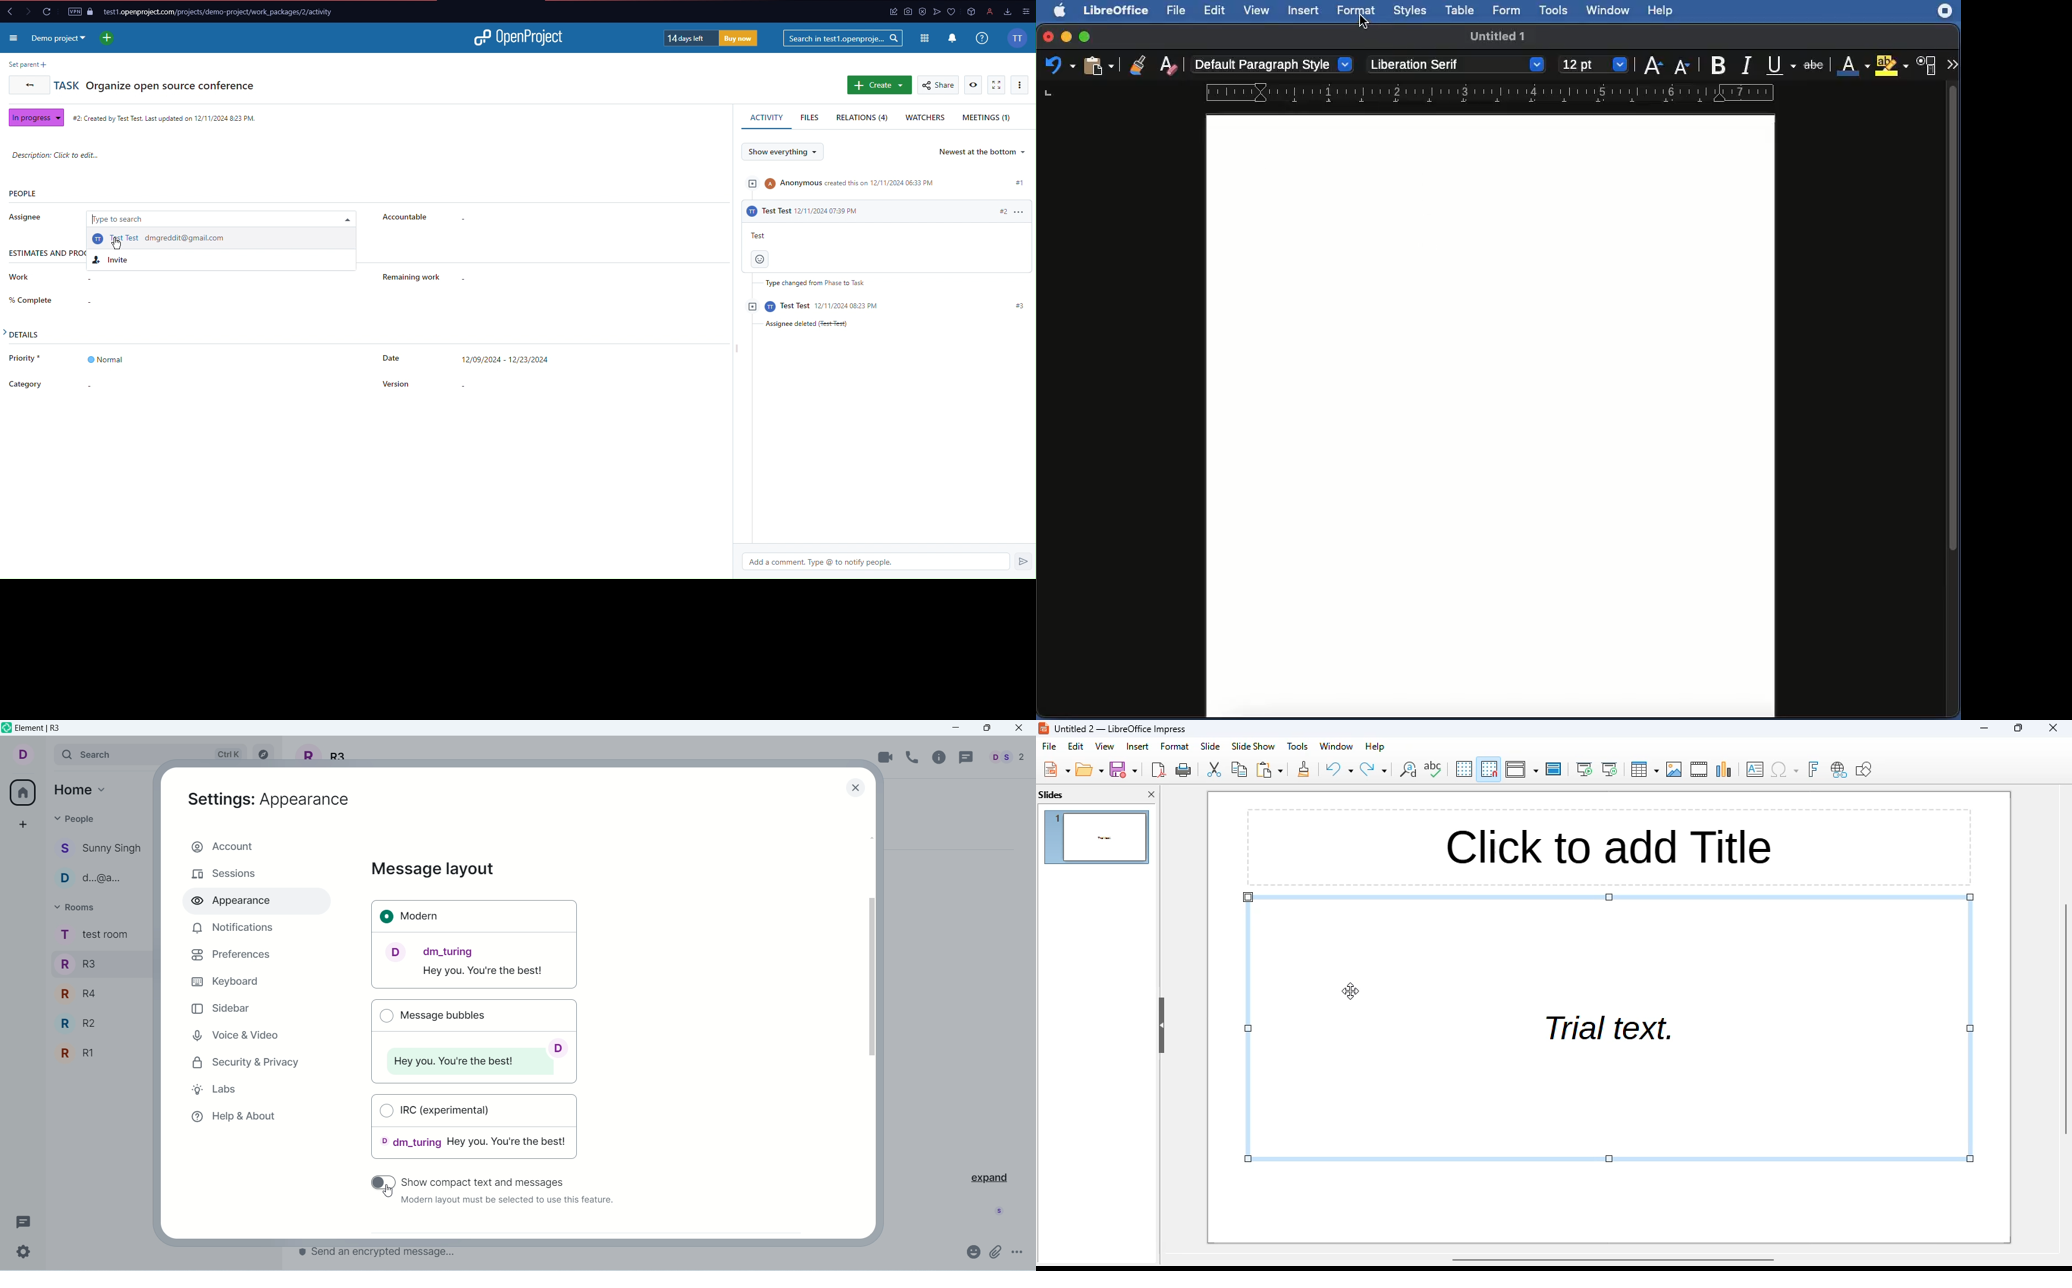 Image resolution: width=2072 pixels, height=1288 pixels. Describe the element at coordinates (1117, 11) in the screenshot. I see `LibreOffice` at that location.